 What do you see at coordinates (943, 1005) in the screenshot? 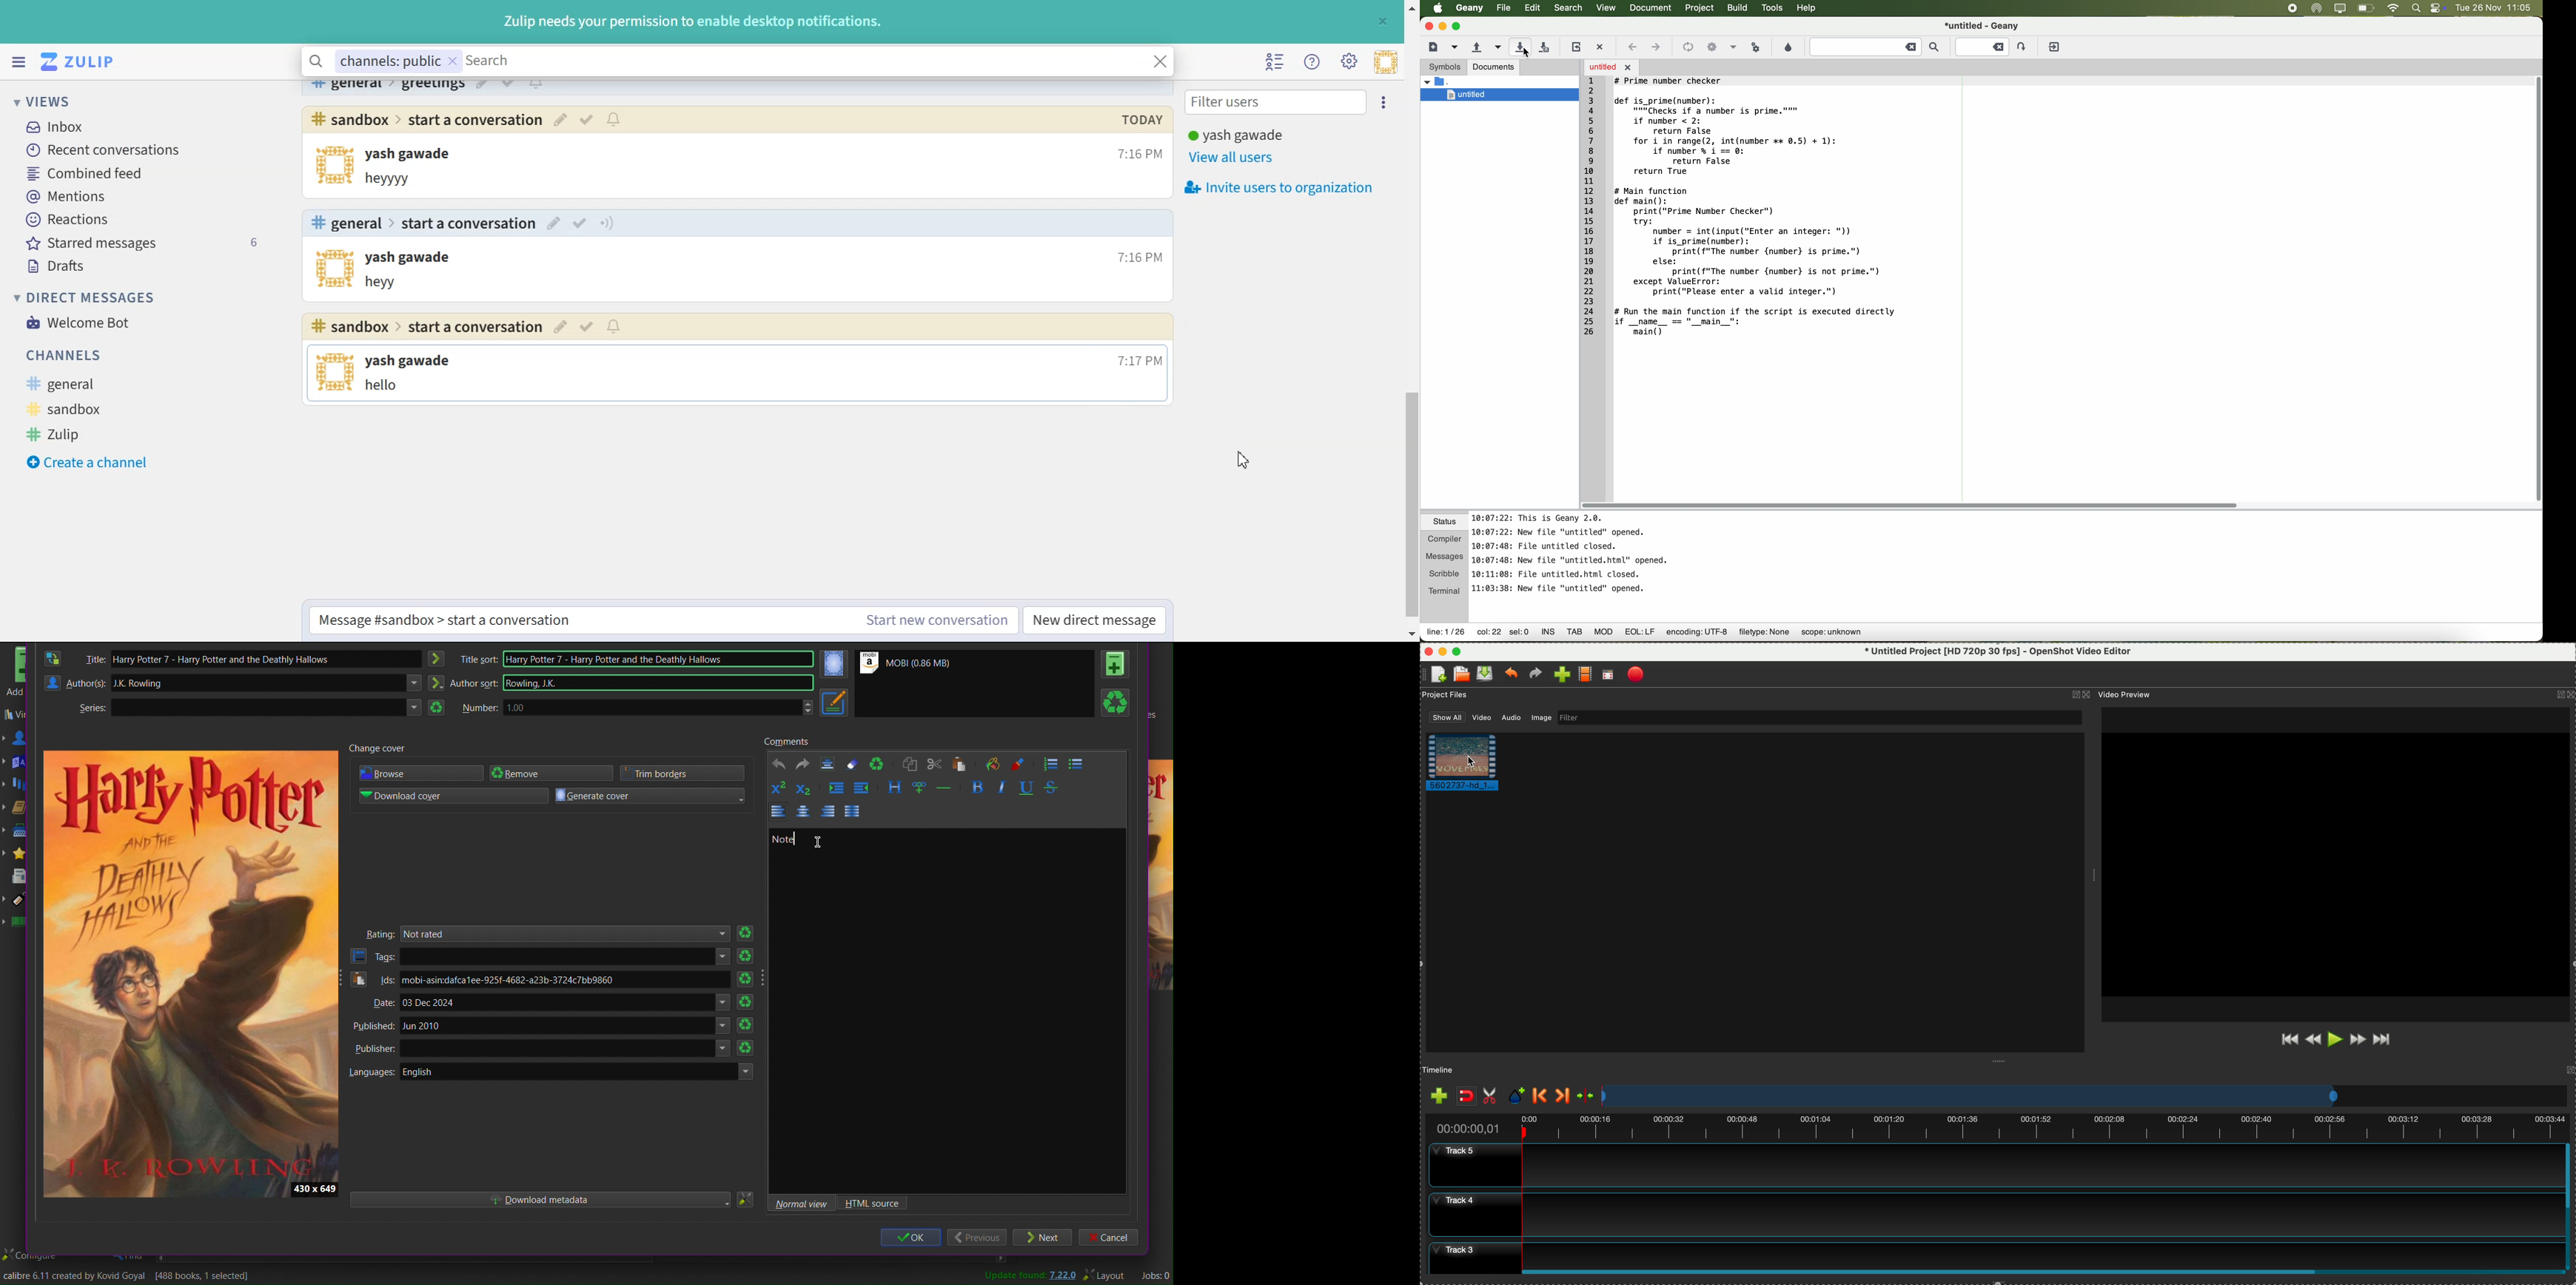
I see `Textbox` at bounding box center [943, 1005].